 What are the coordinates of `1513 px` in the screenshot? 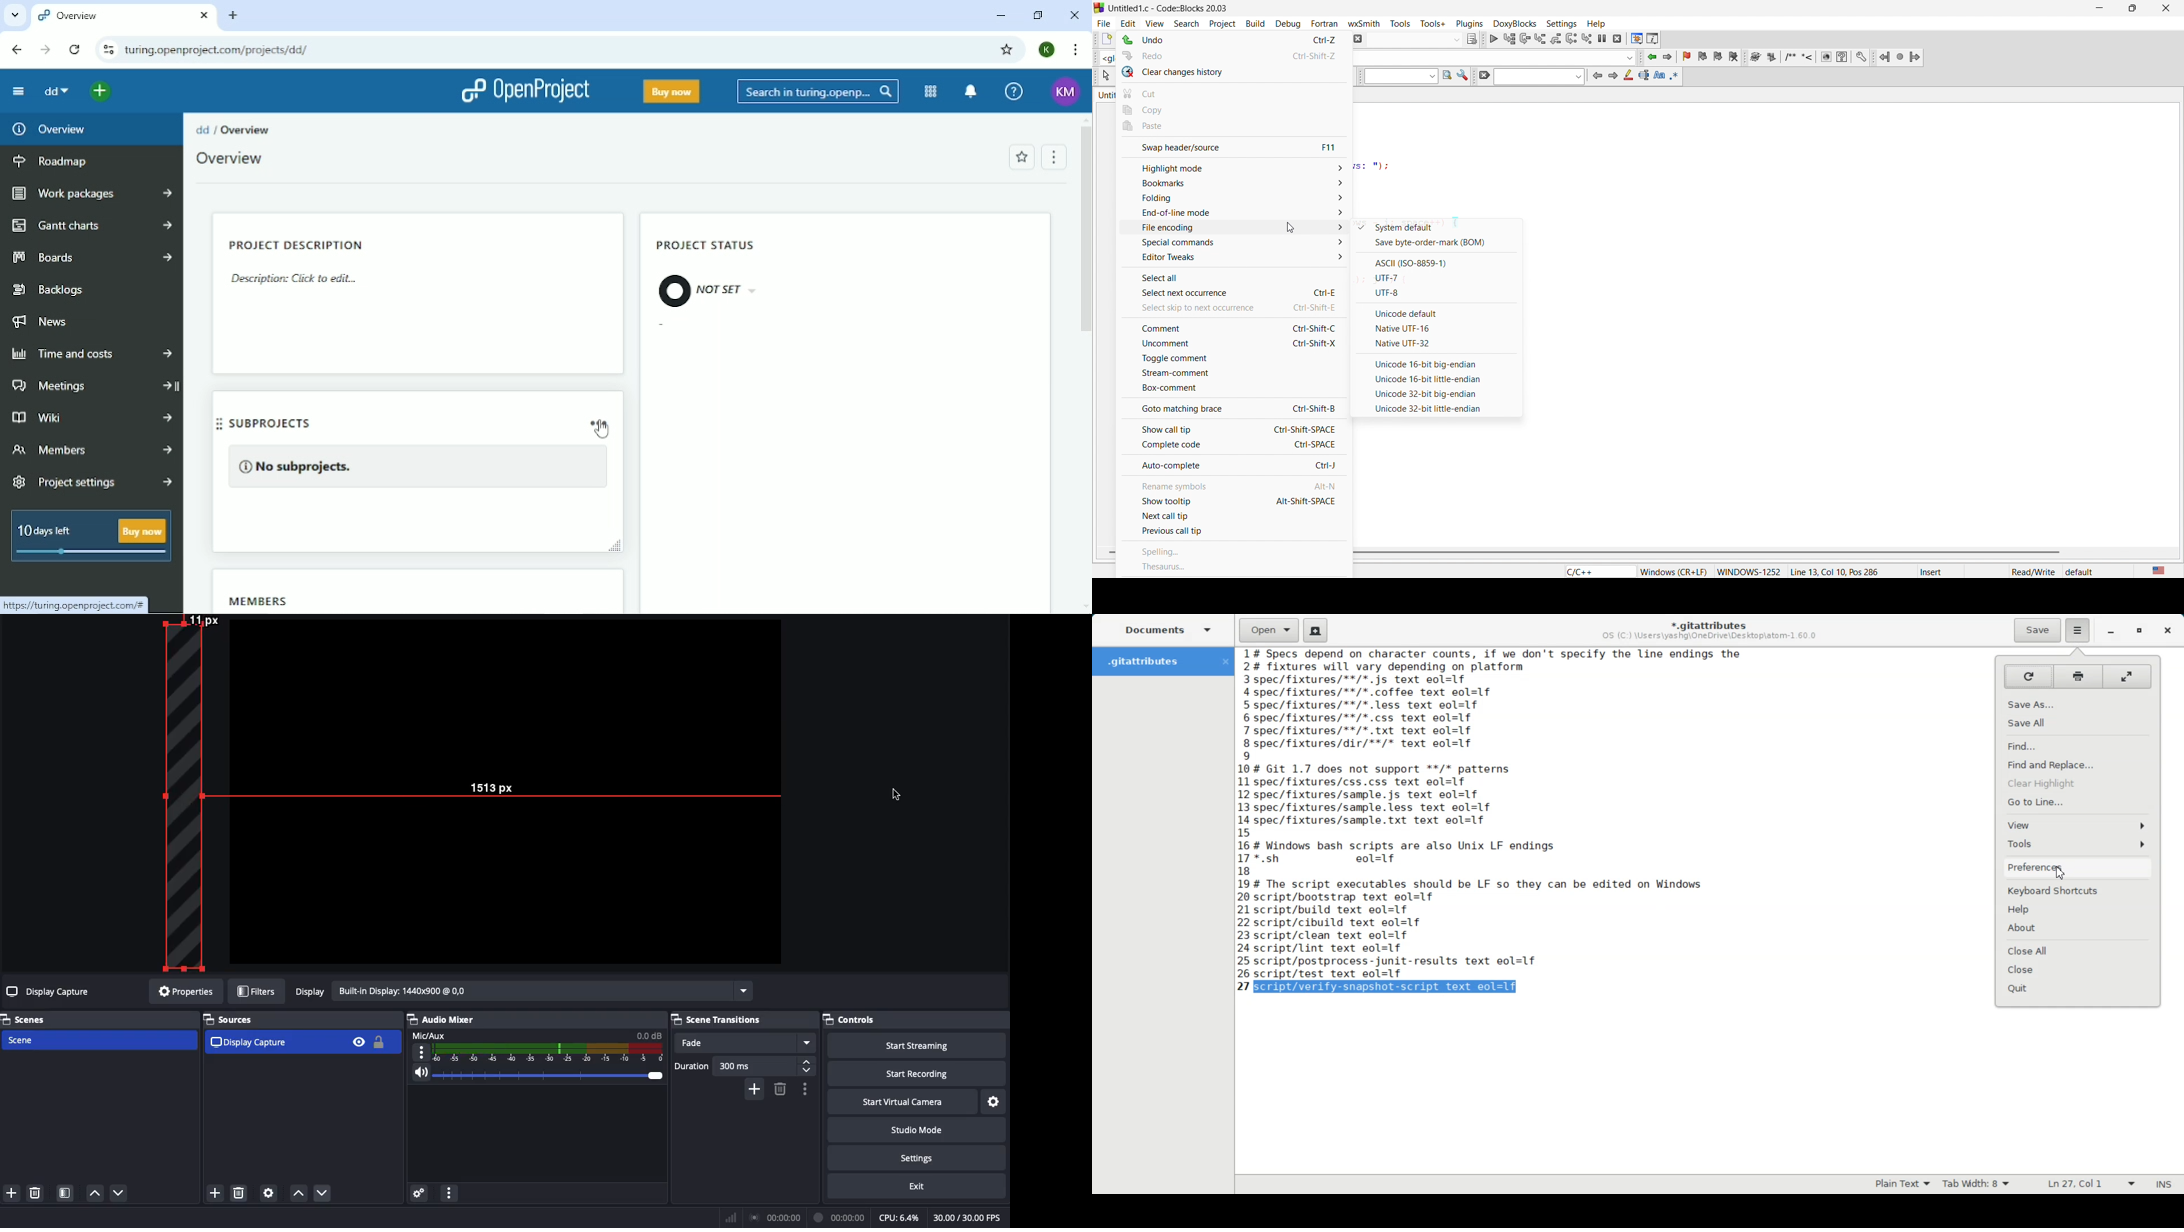 It's located at (492, 790).